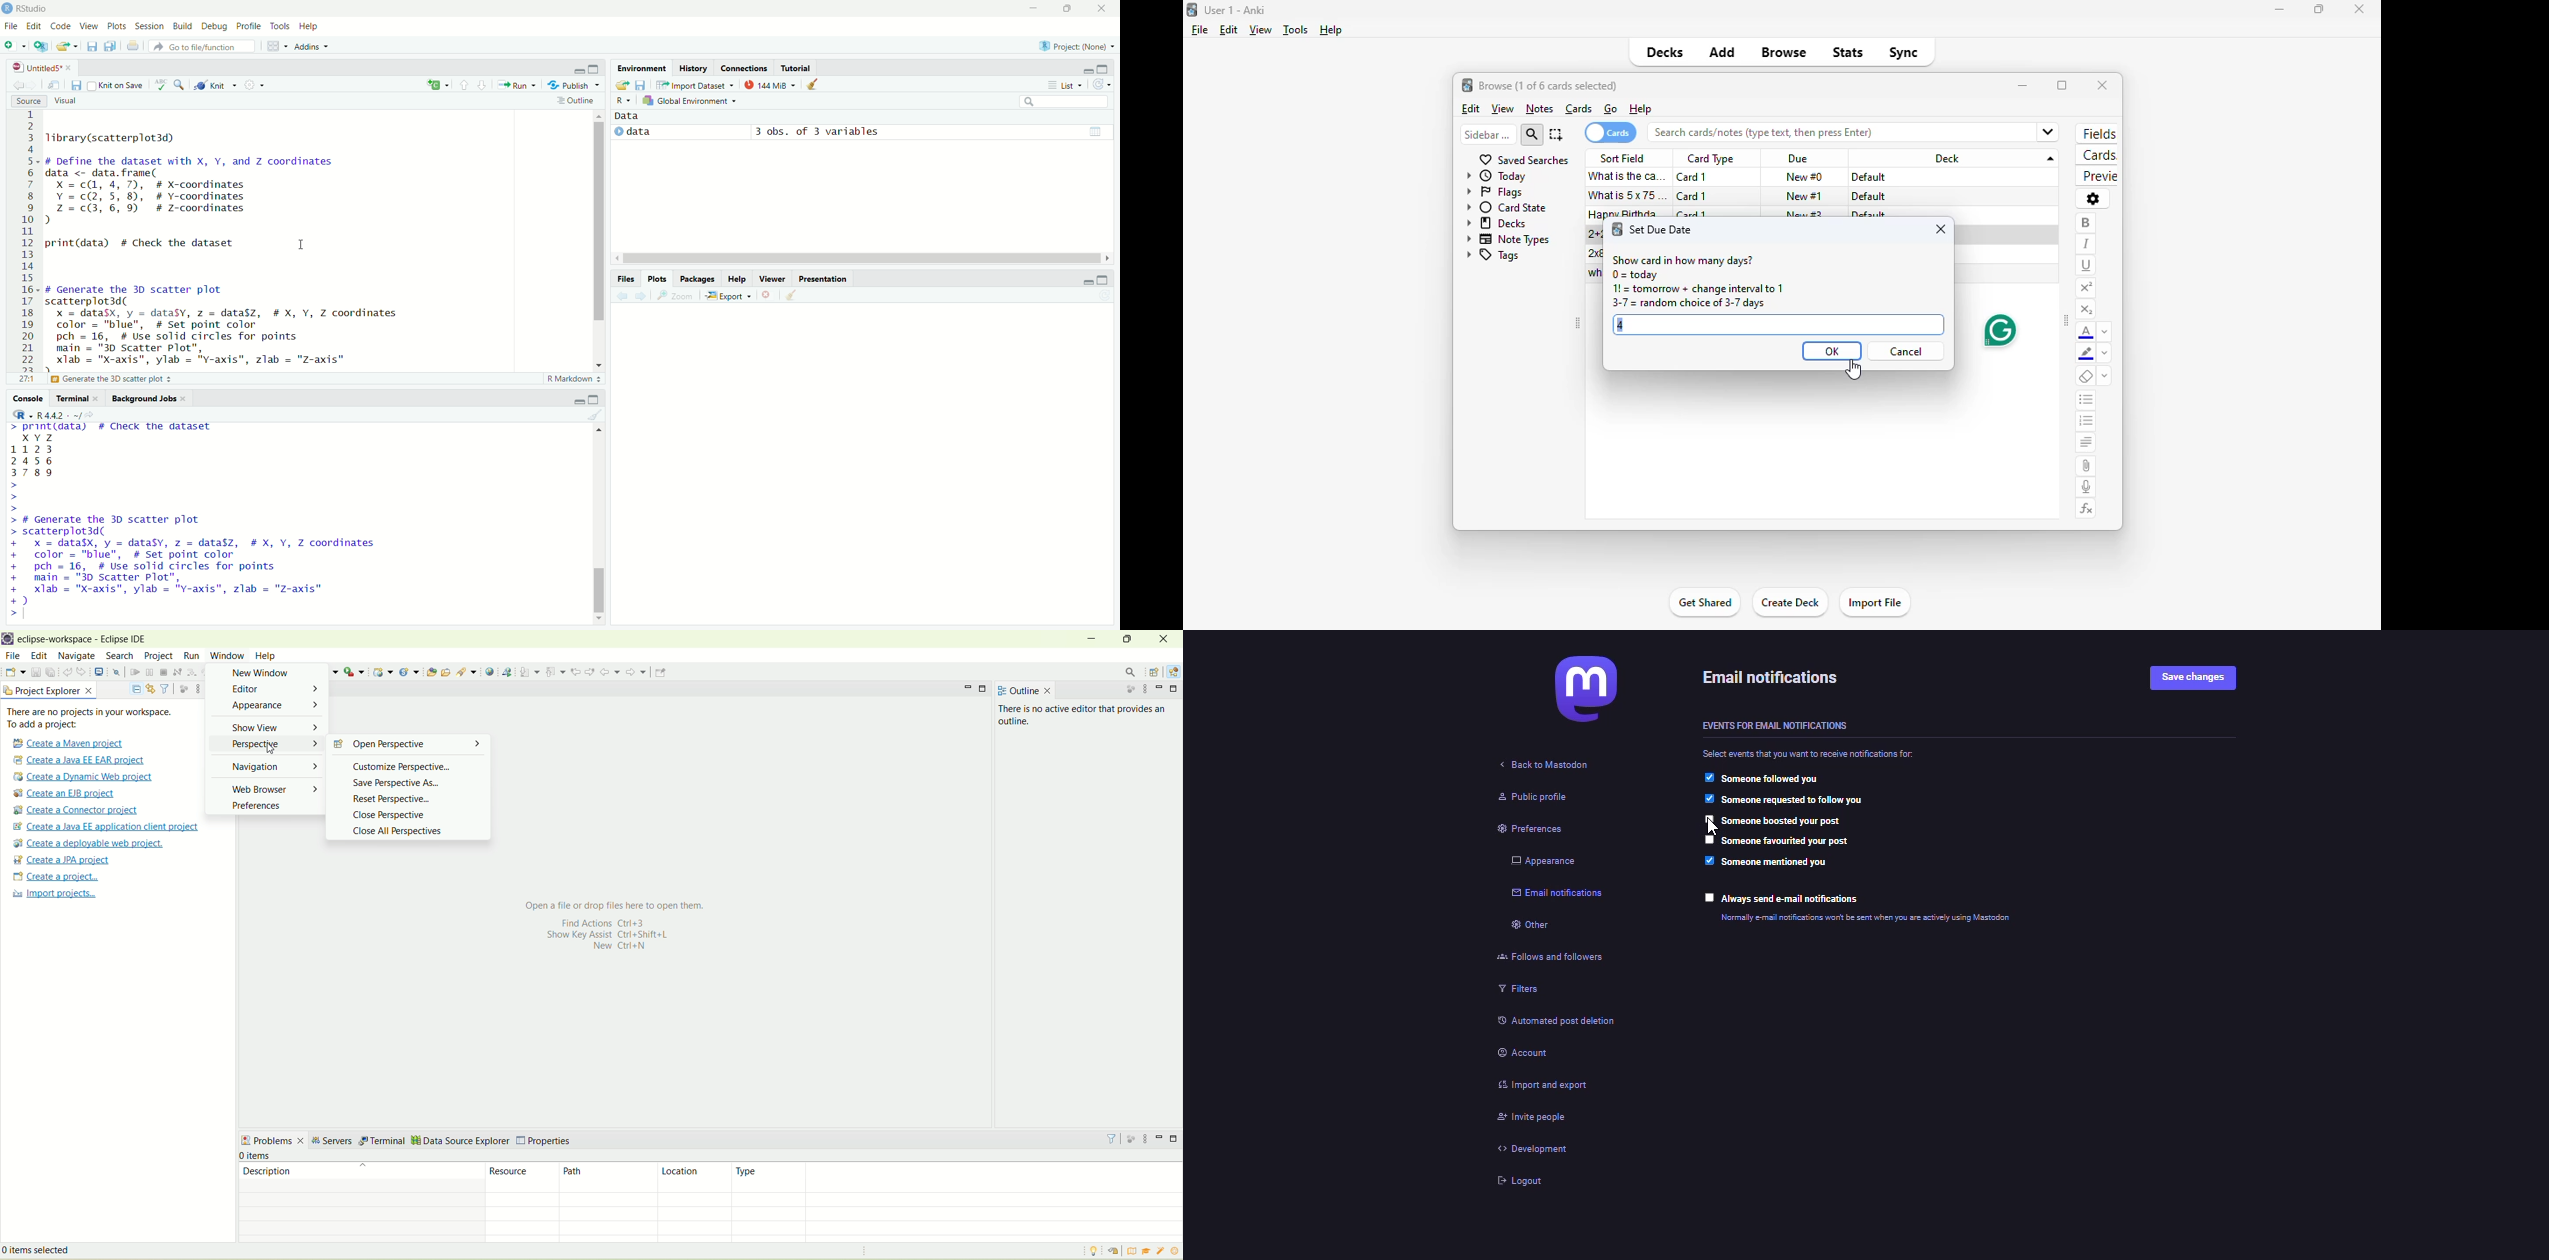 The image size is (2576, 1260). Describe the element at coordinates (1709, 825) in the screenshot. I see `cursor` at that location.